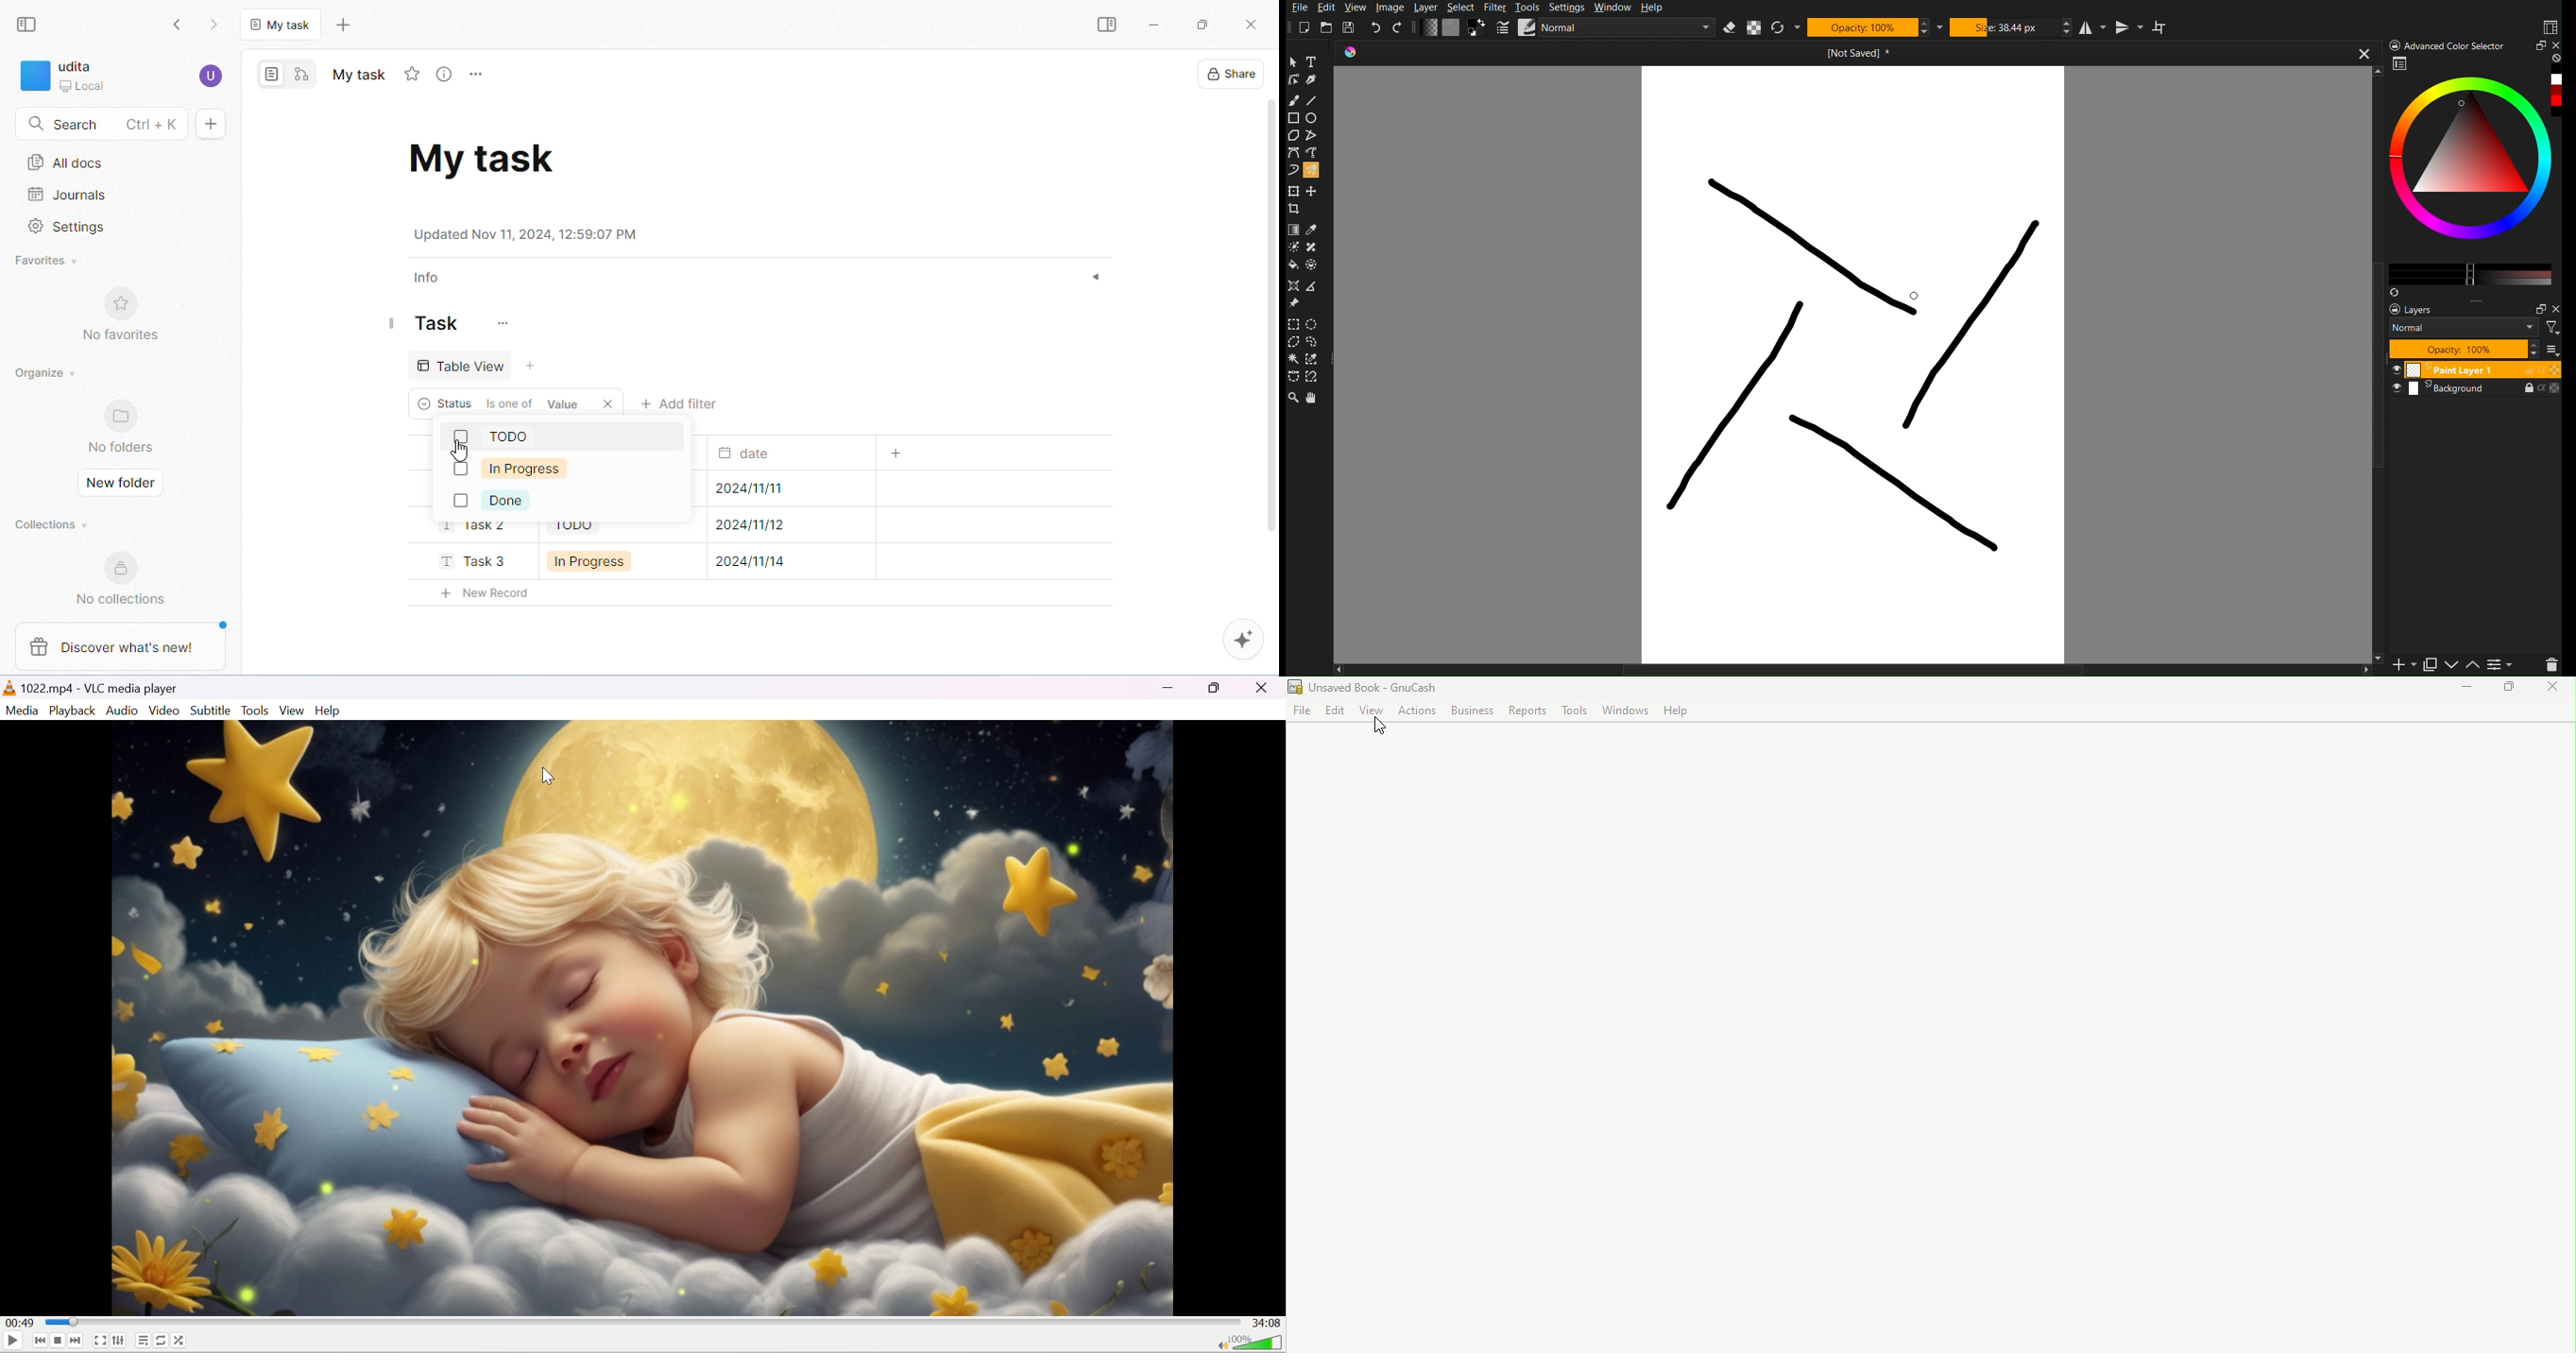  What do you see at coordinates (142, 1341) in the screenshot?
I see `Toggle playlist` at bounding box center [142, 1341].